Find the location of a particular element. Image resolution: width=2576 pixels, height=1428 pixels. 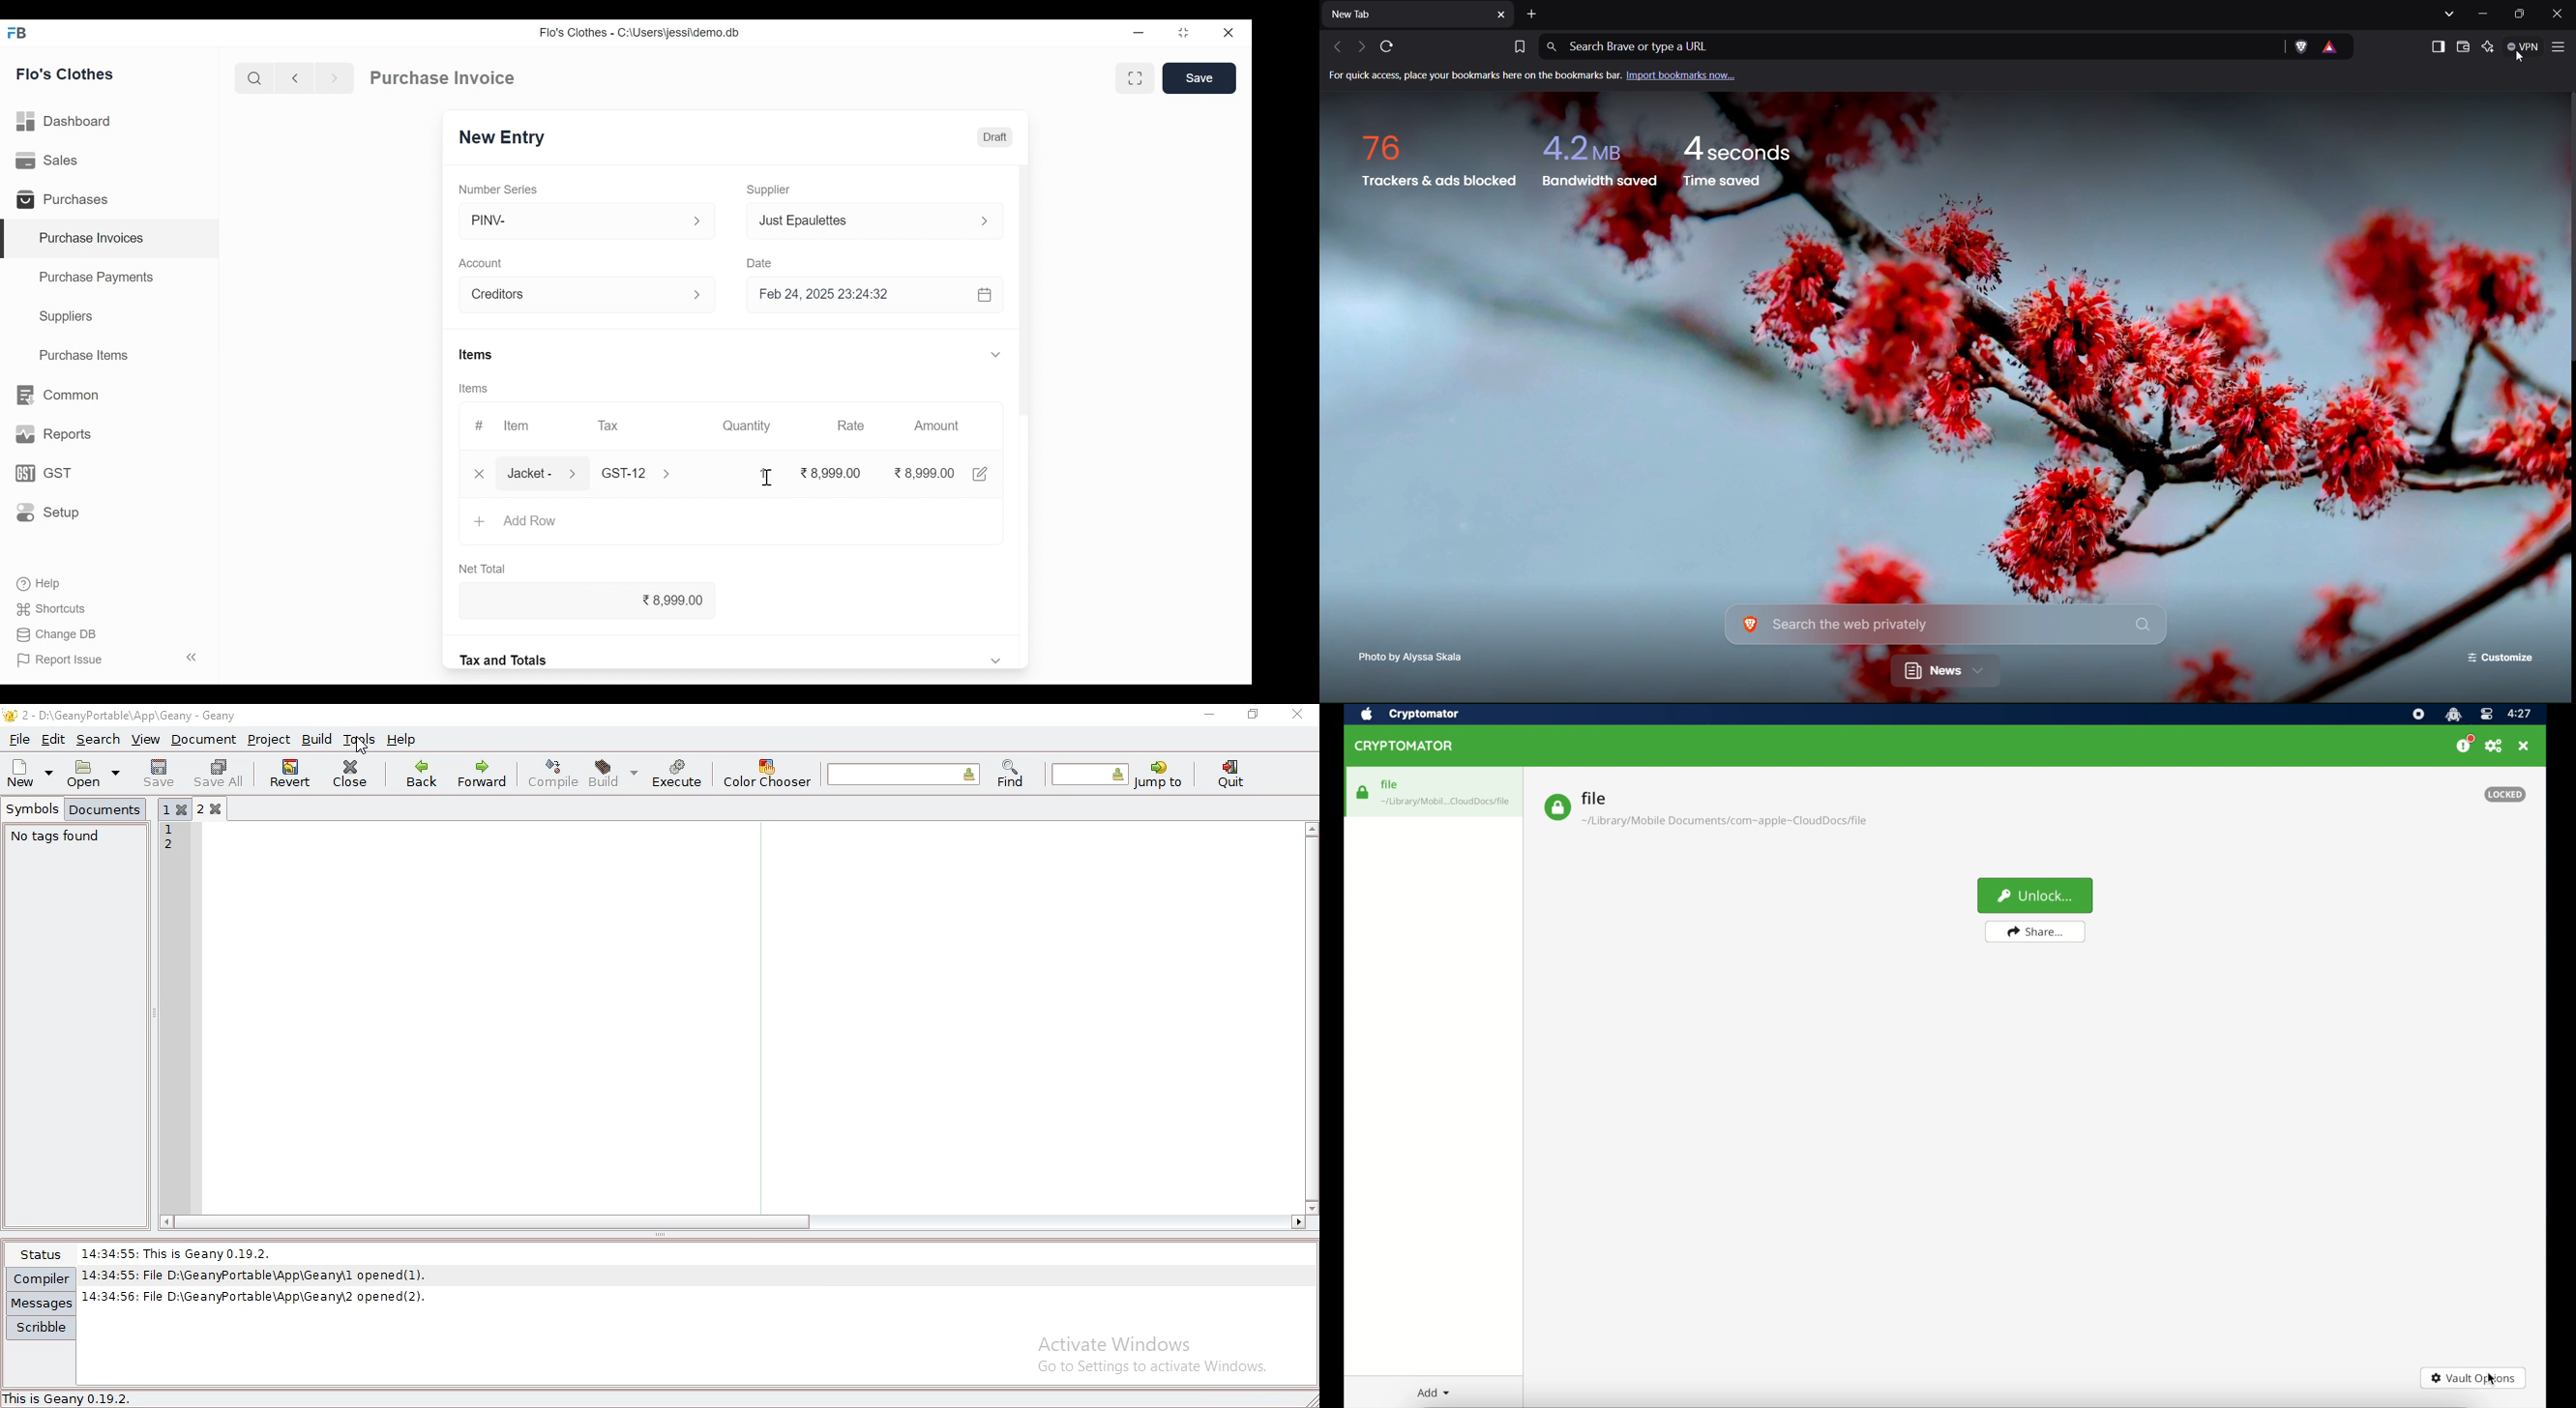

Frappe Desktop icon is located at coordinates (20, 34).